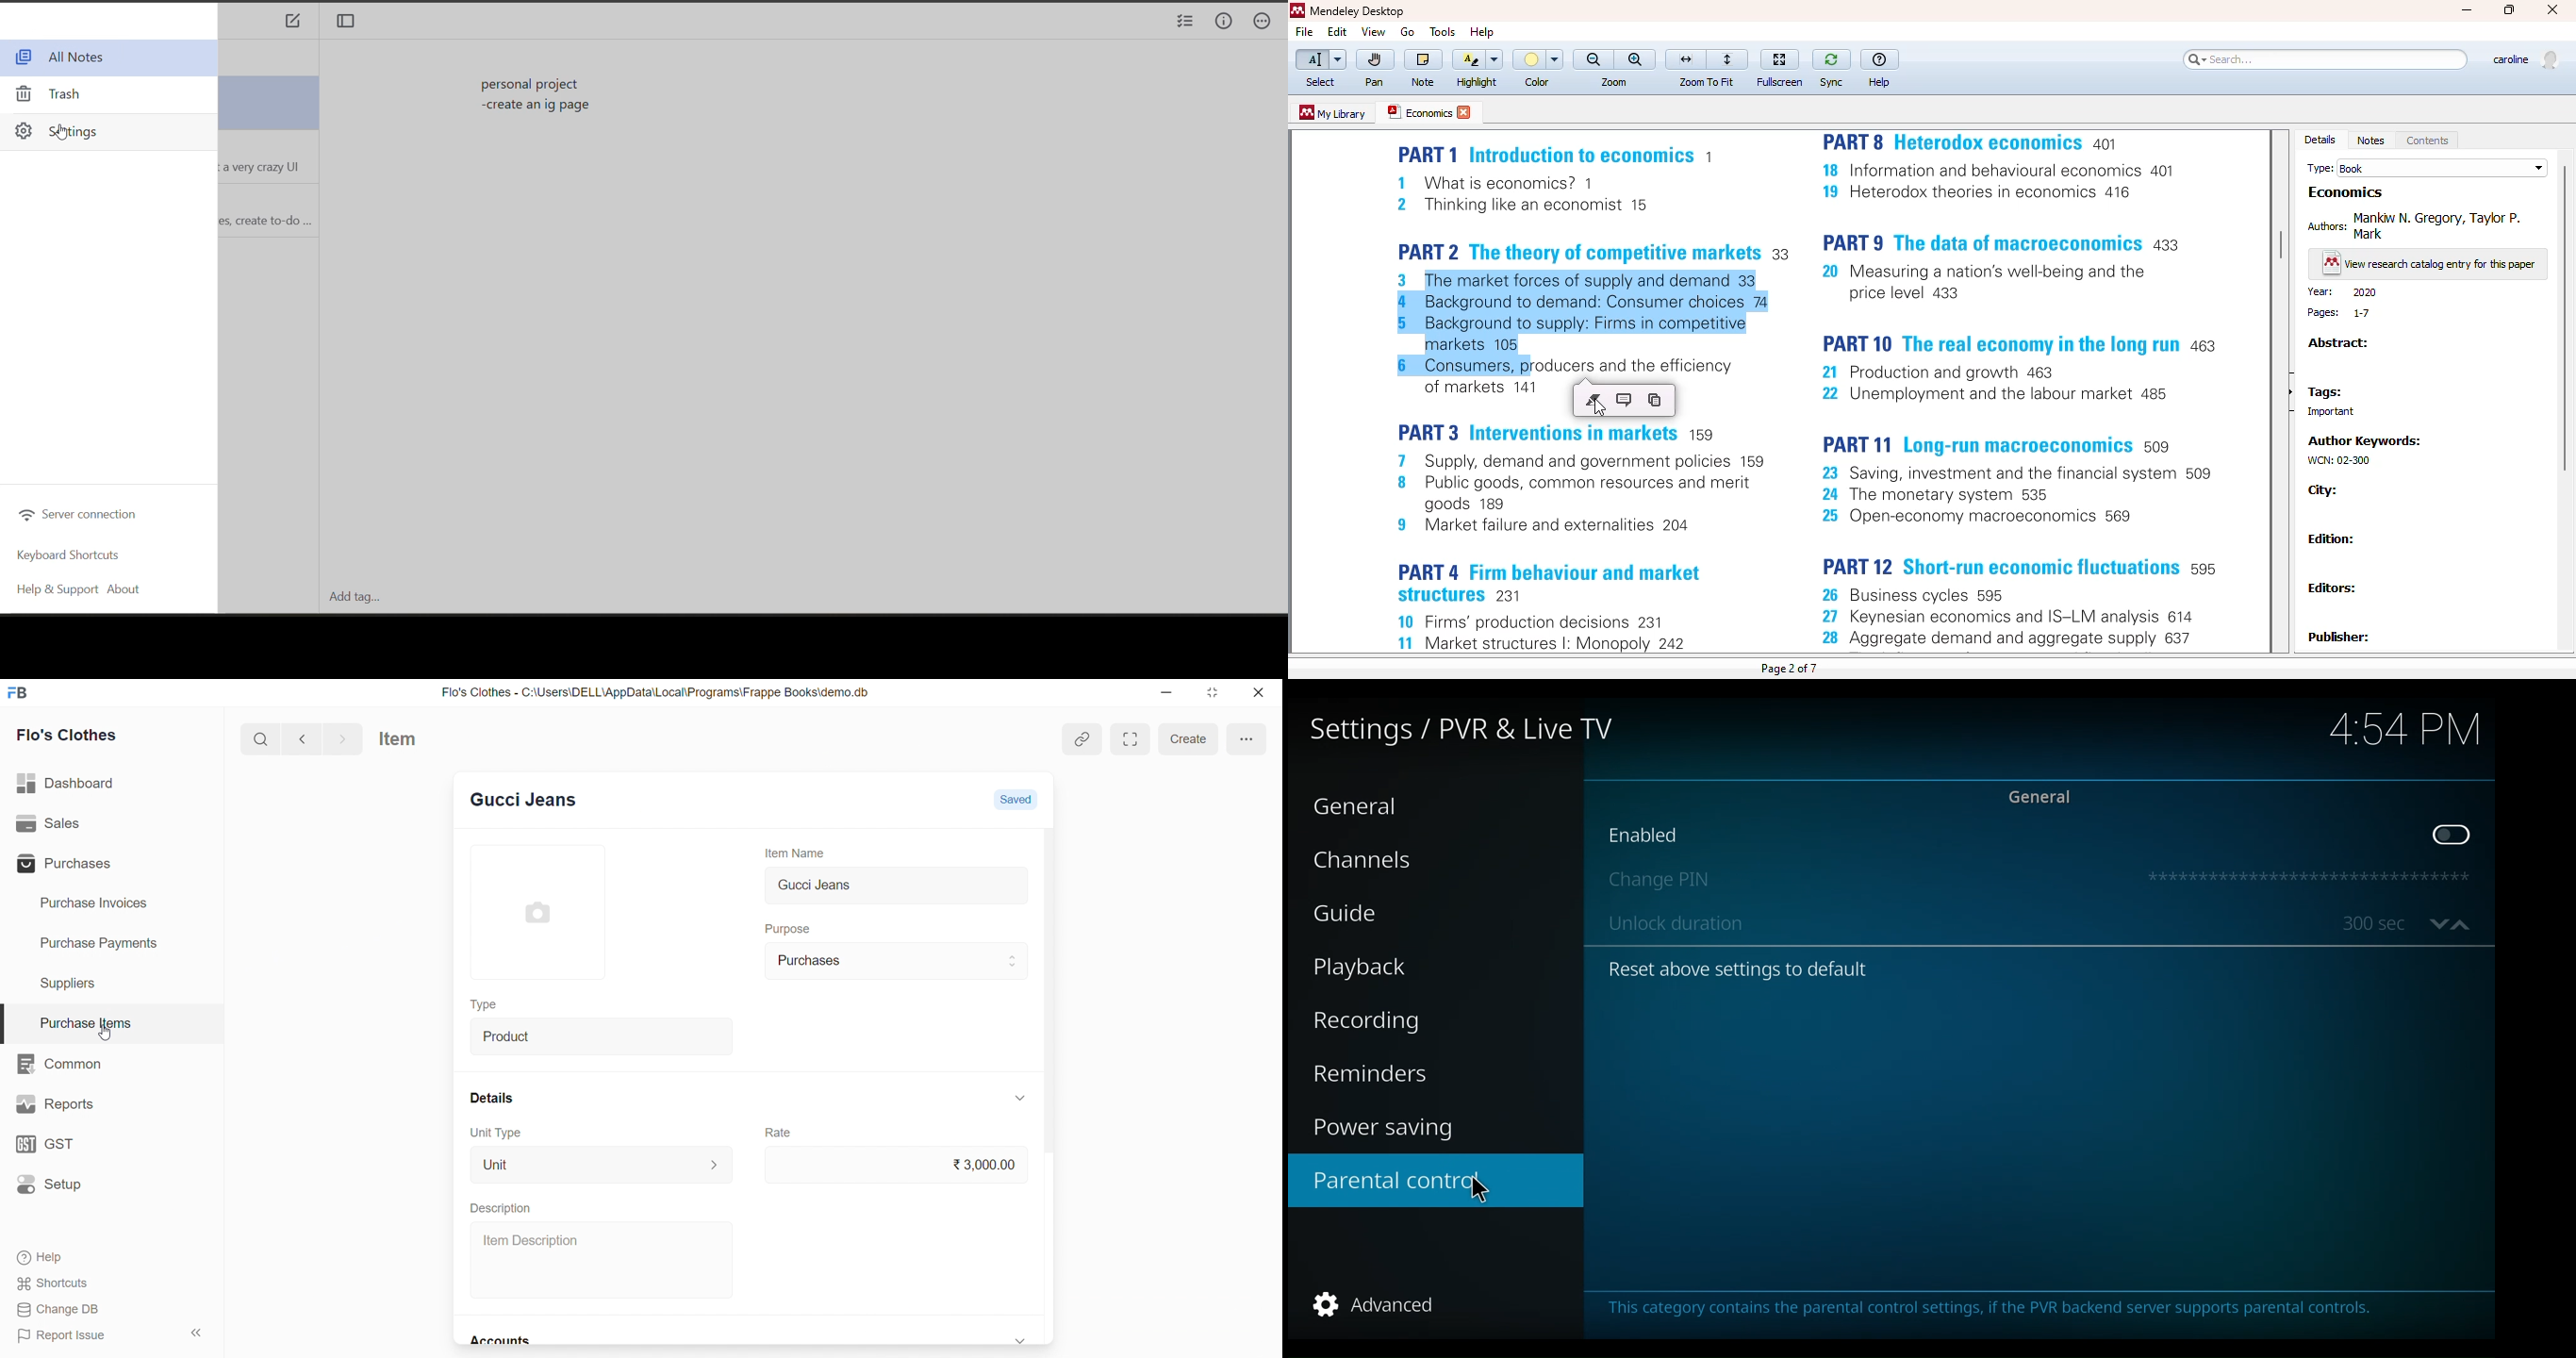 This screenshot has height=1372, width=2576. Describe the element at coordinates (500, 1208) in the screenshot. I see `Description` at that location.